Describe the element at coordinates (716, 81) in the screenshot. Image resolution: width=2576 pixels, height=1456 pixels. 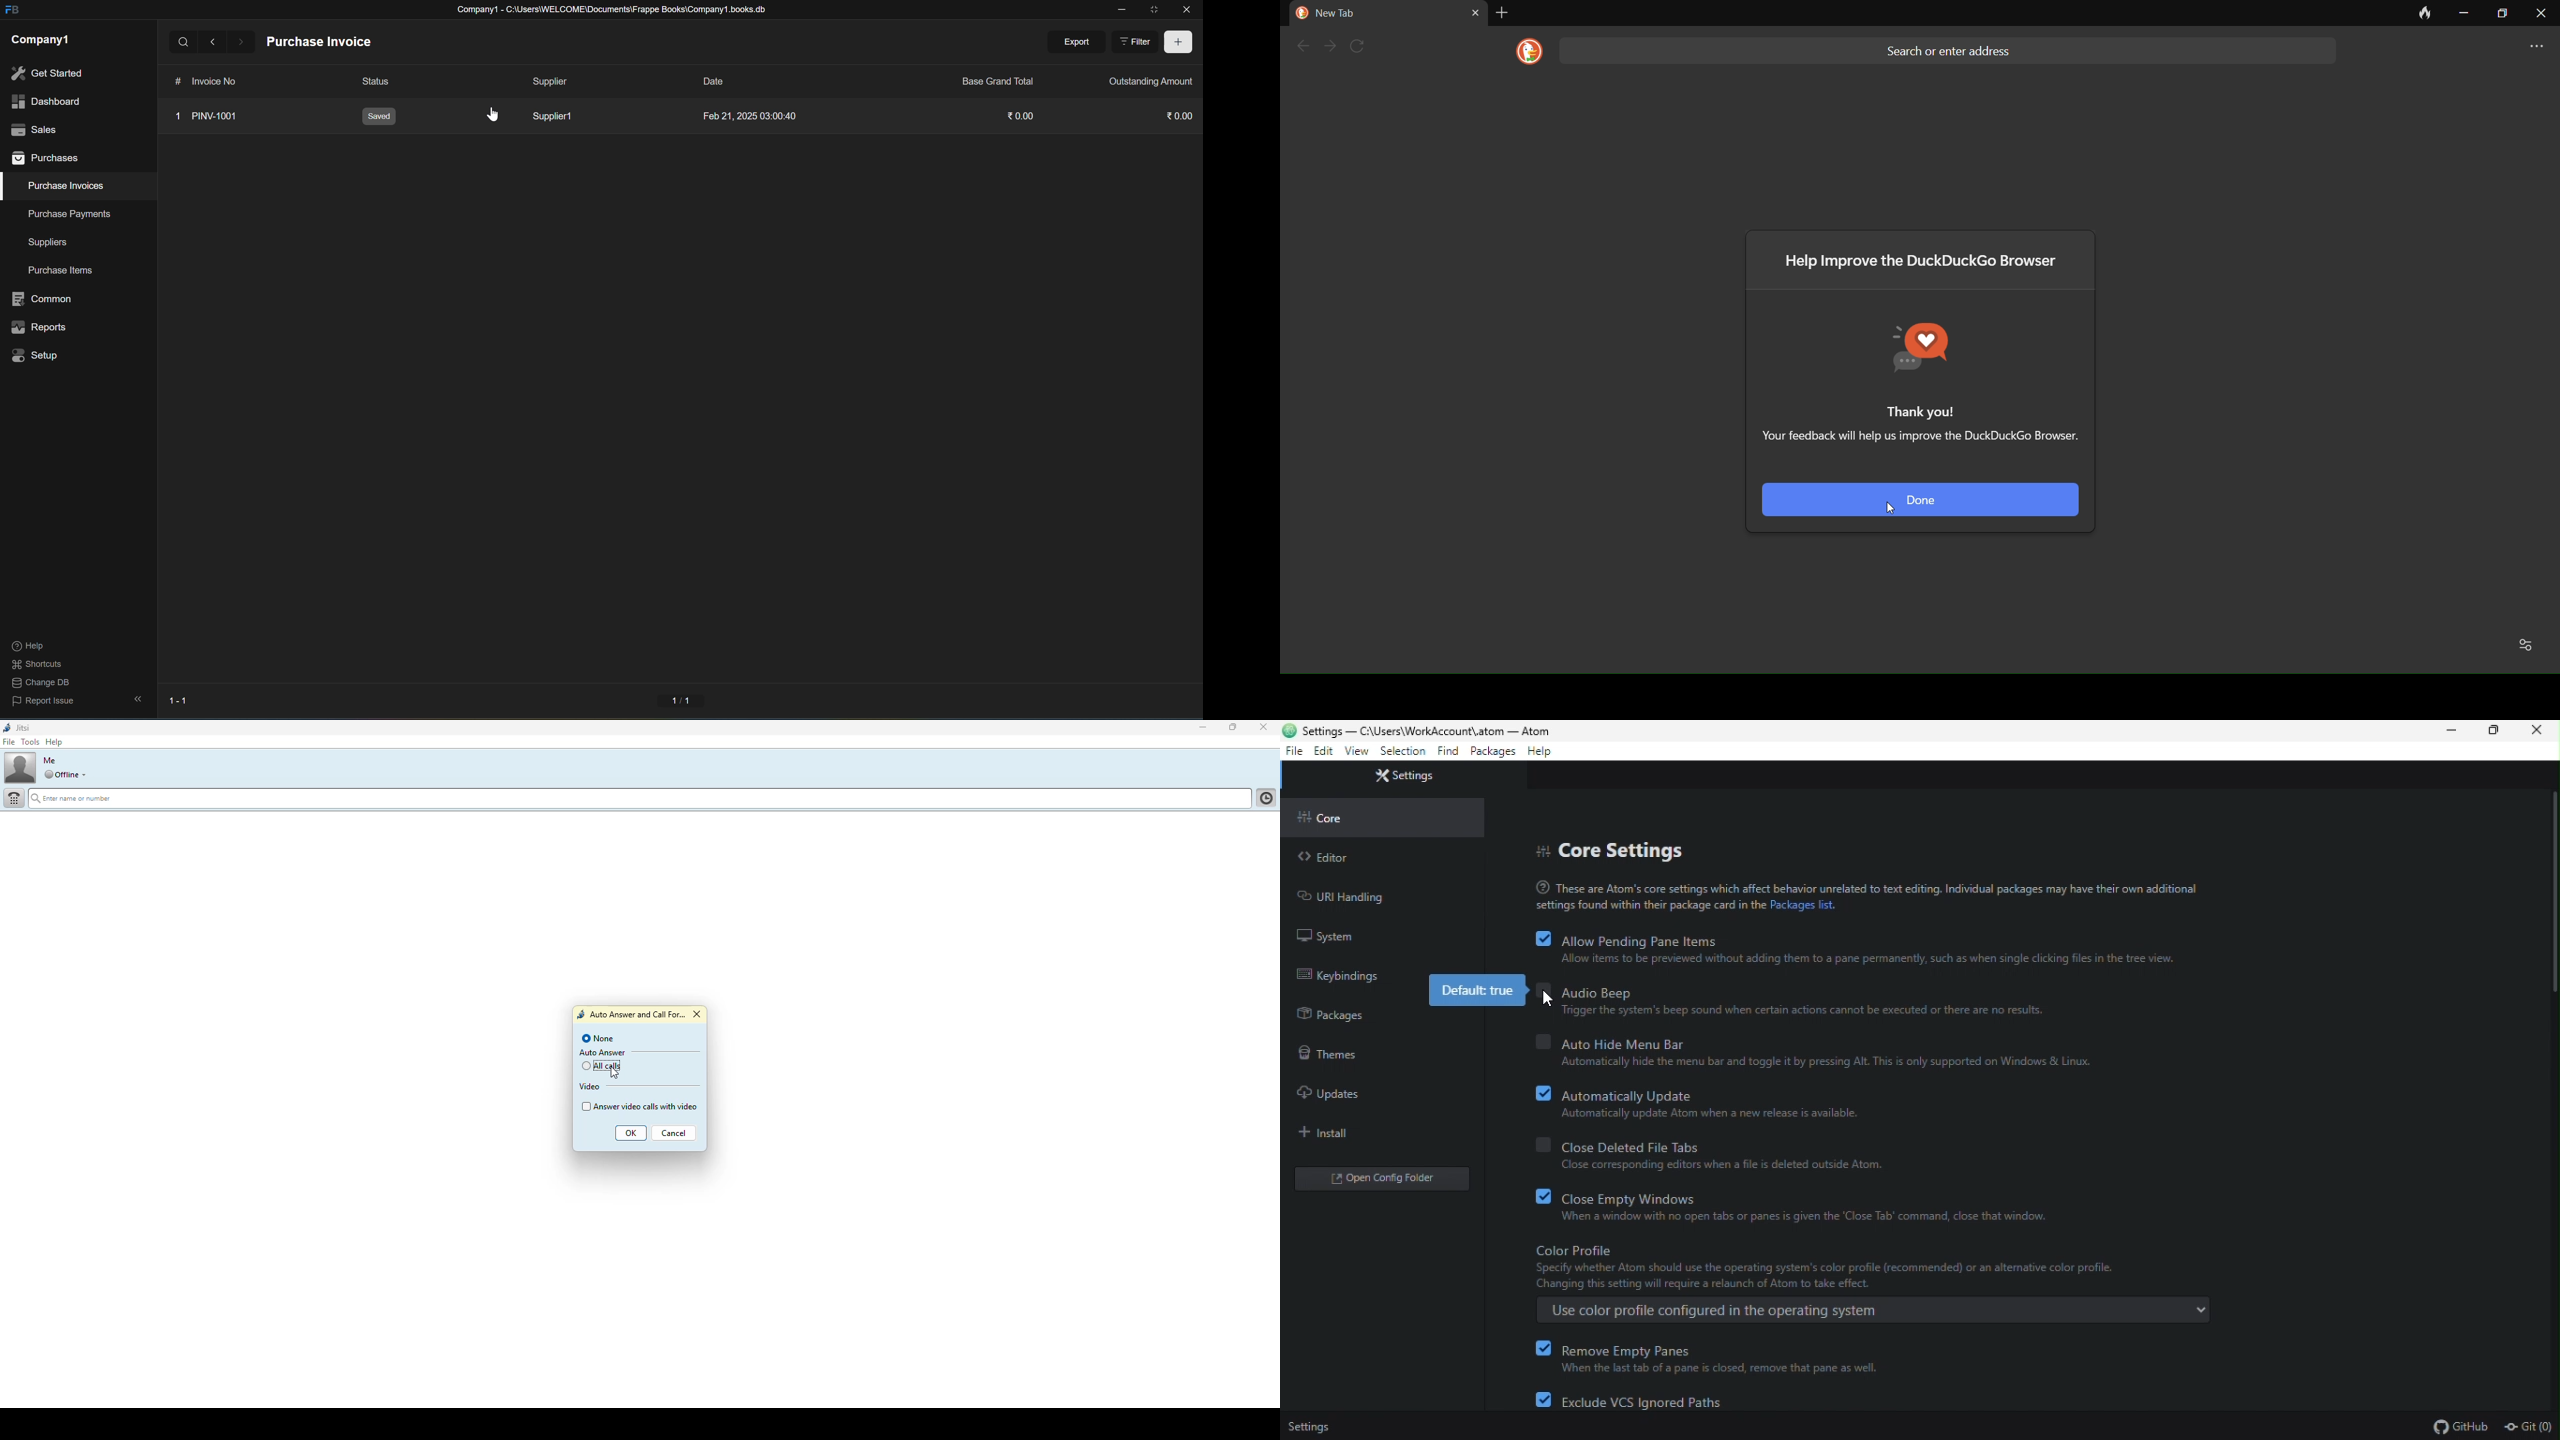
I see `` at that location.